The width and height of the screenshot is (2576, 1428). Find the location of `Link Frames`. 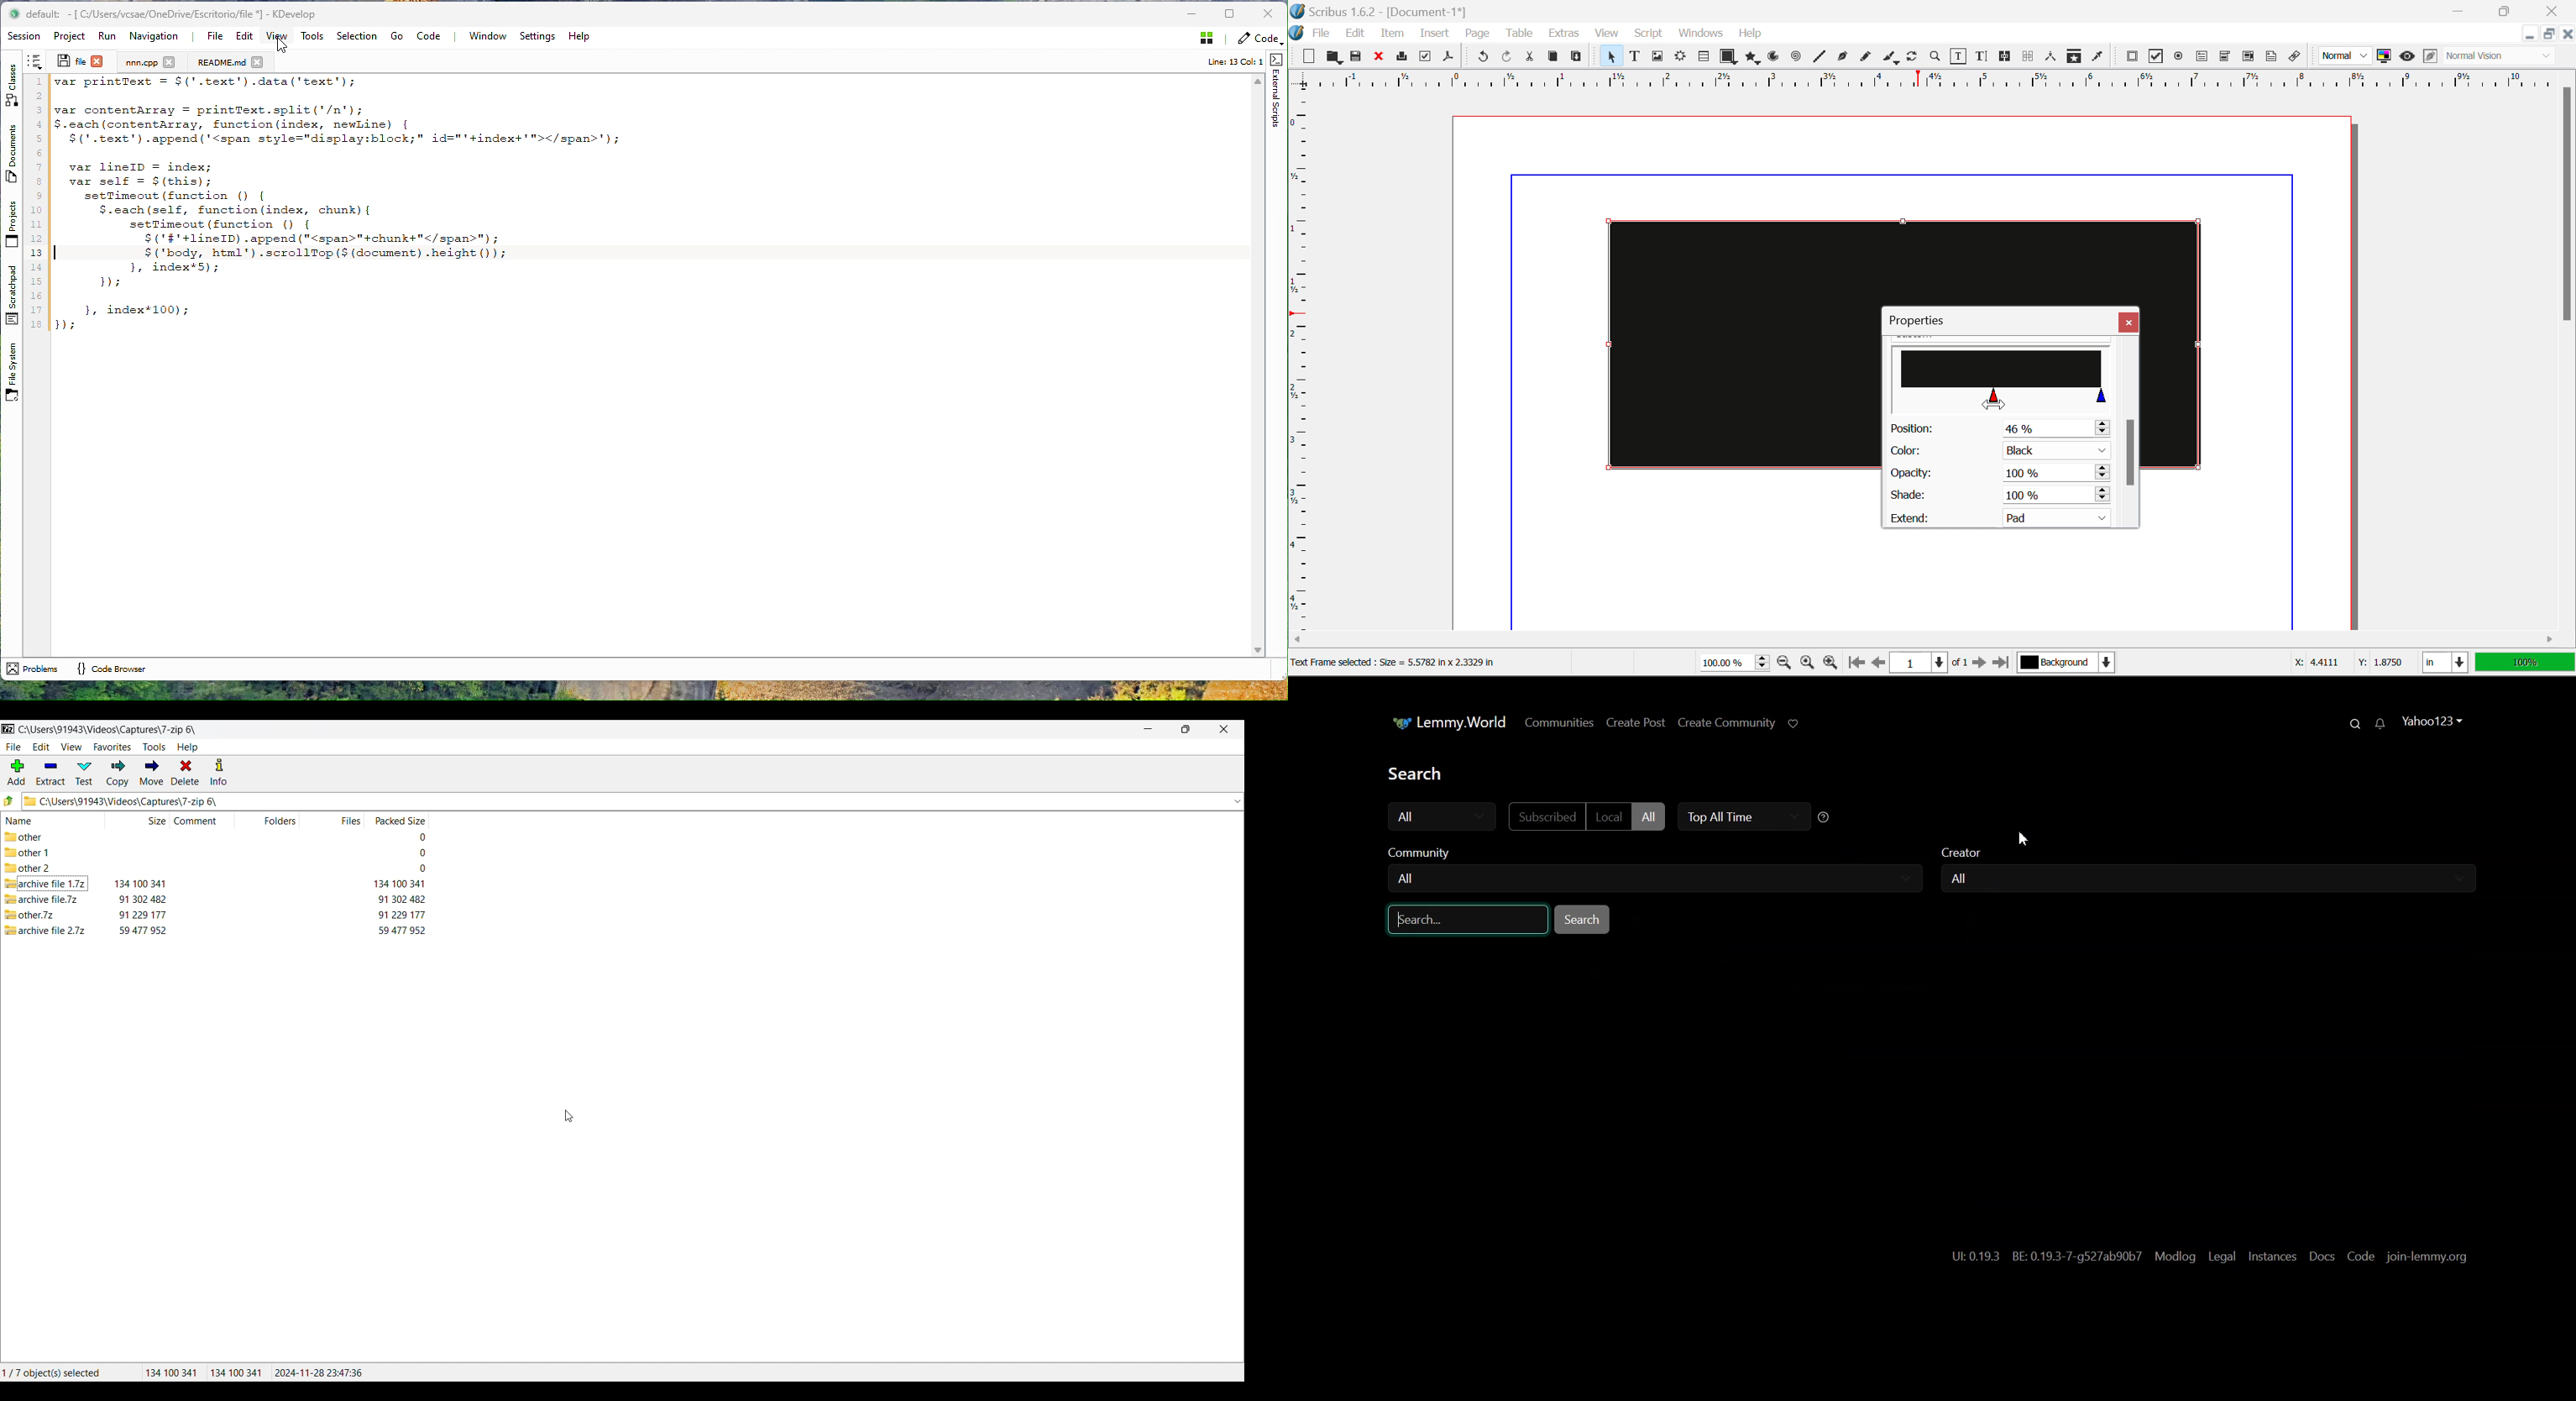

Link Frames is located at coordinates (2007, 56).